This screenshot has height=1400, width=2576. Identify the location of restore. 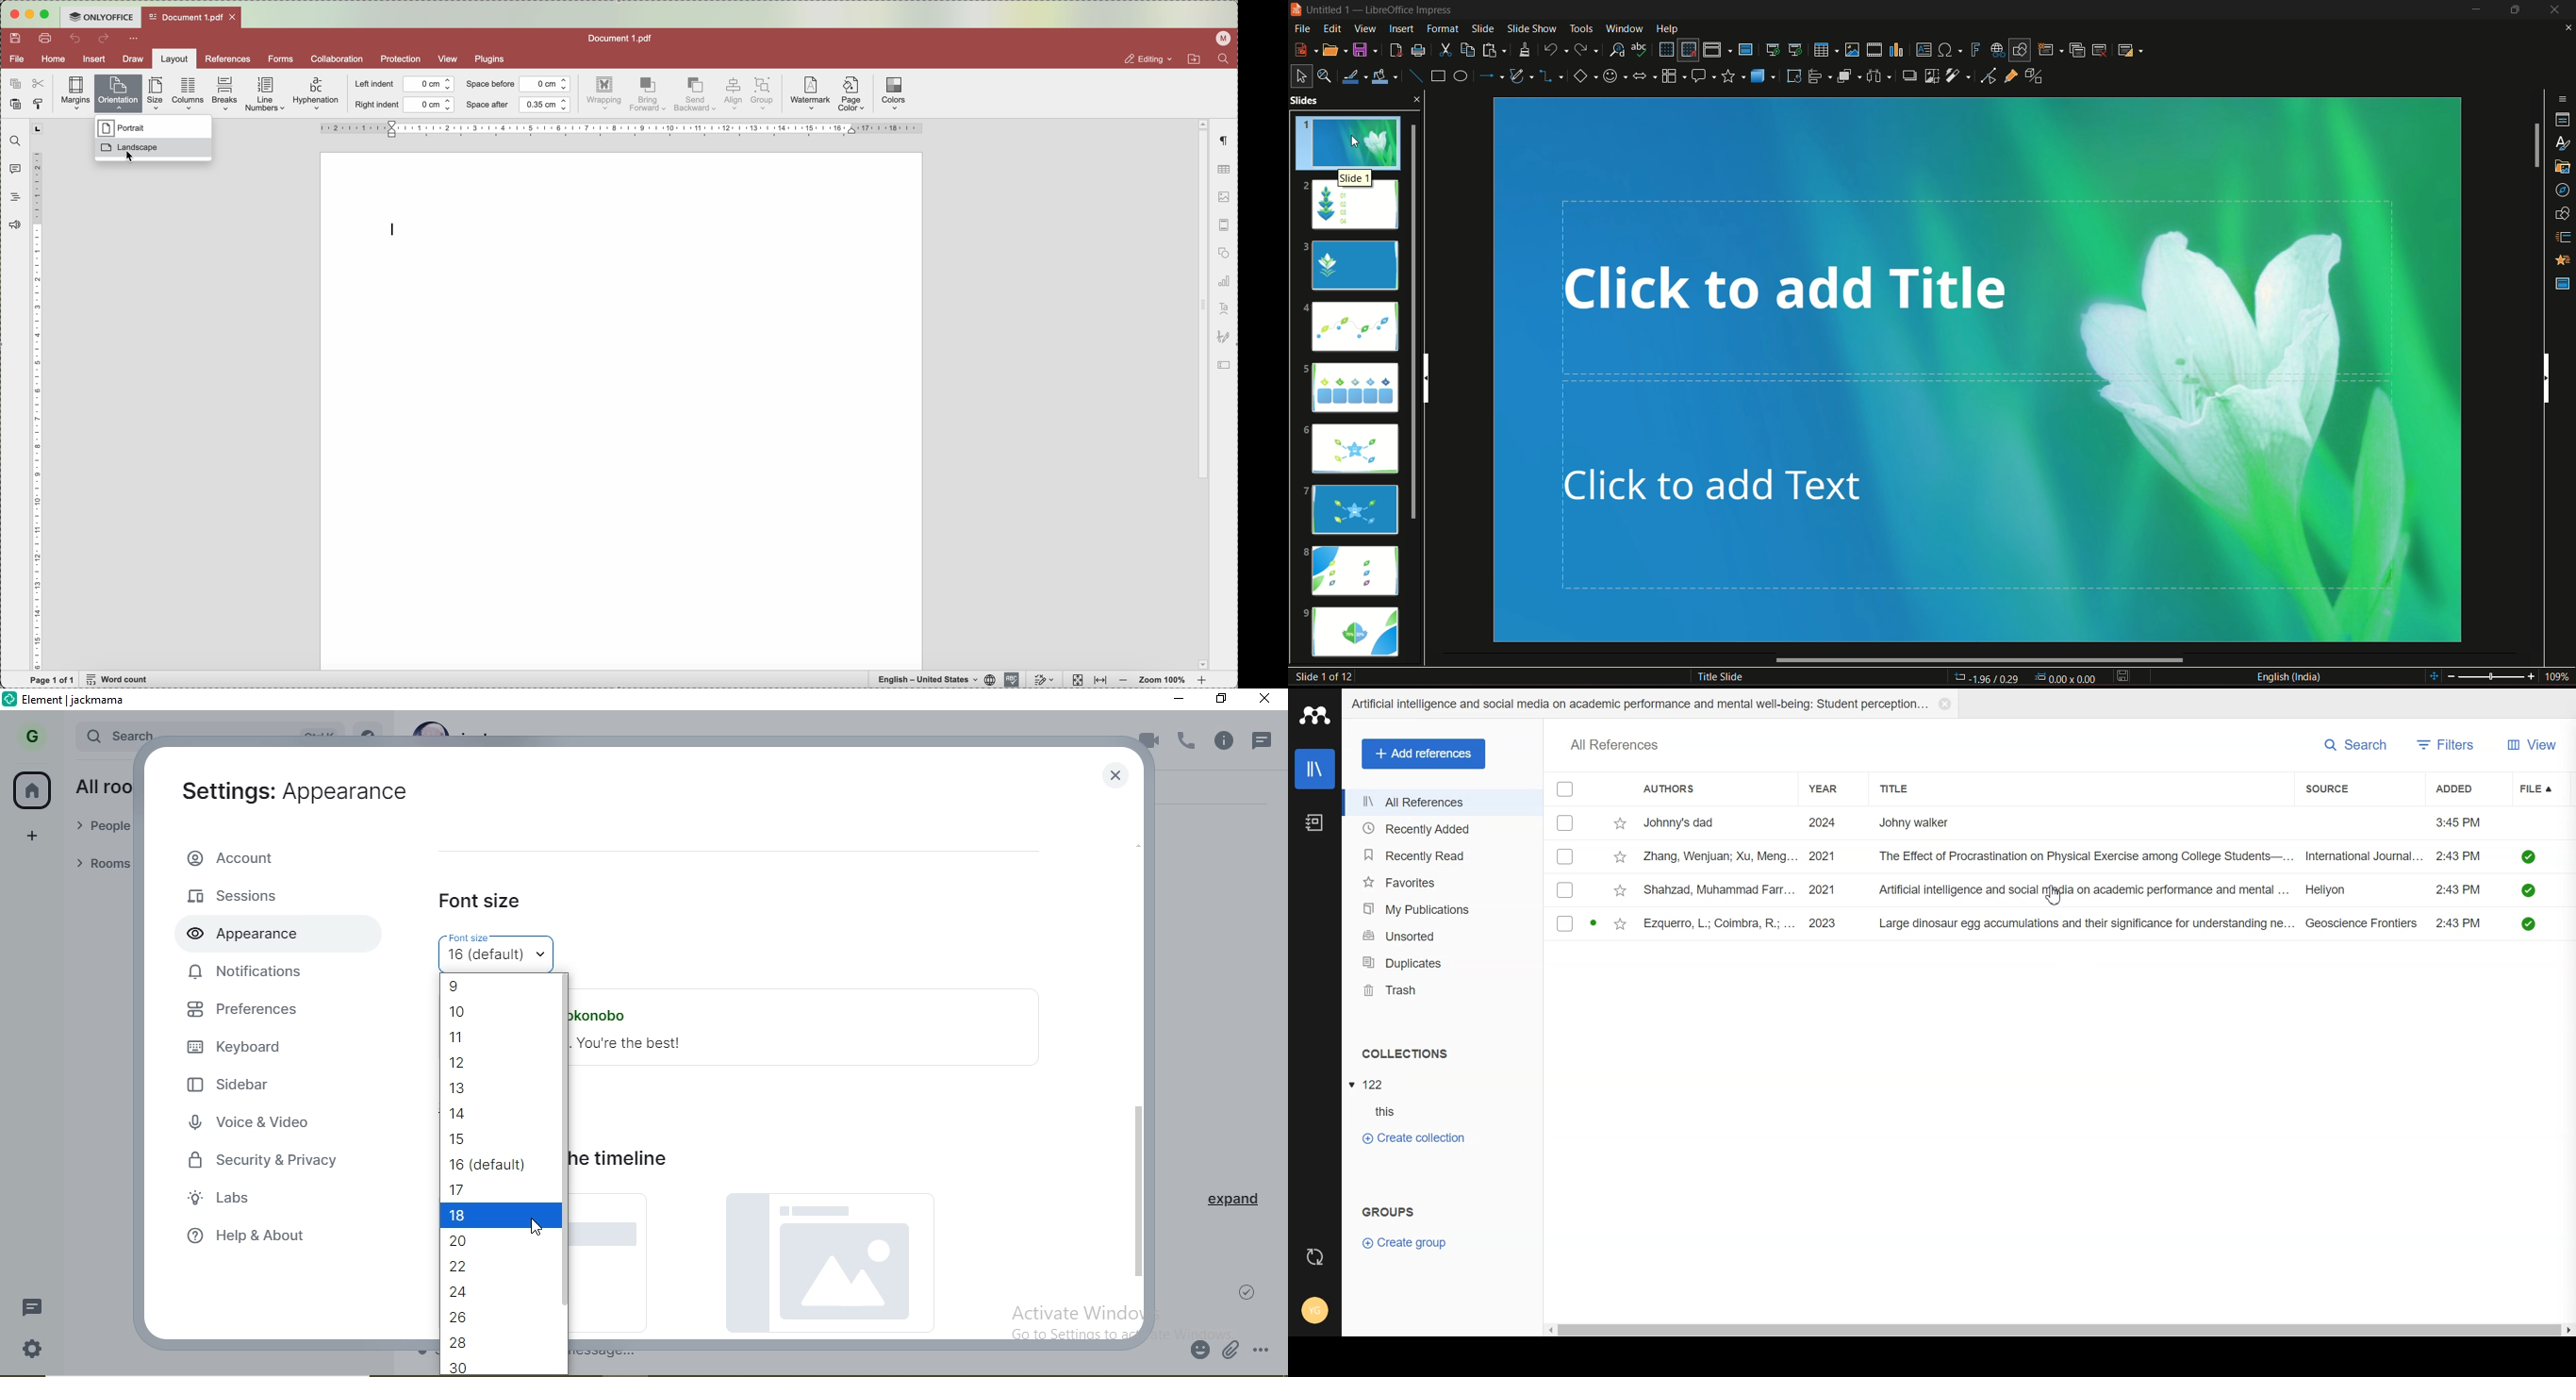
(1223, 699).